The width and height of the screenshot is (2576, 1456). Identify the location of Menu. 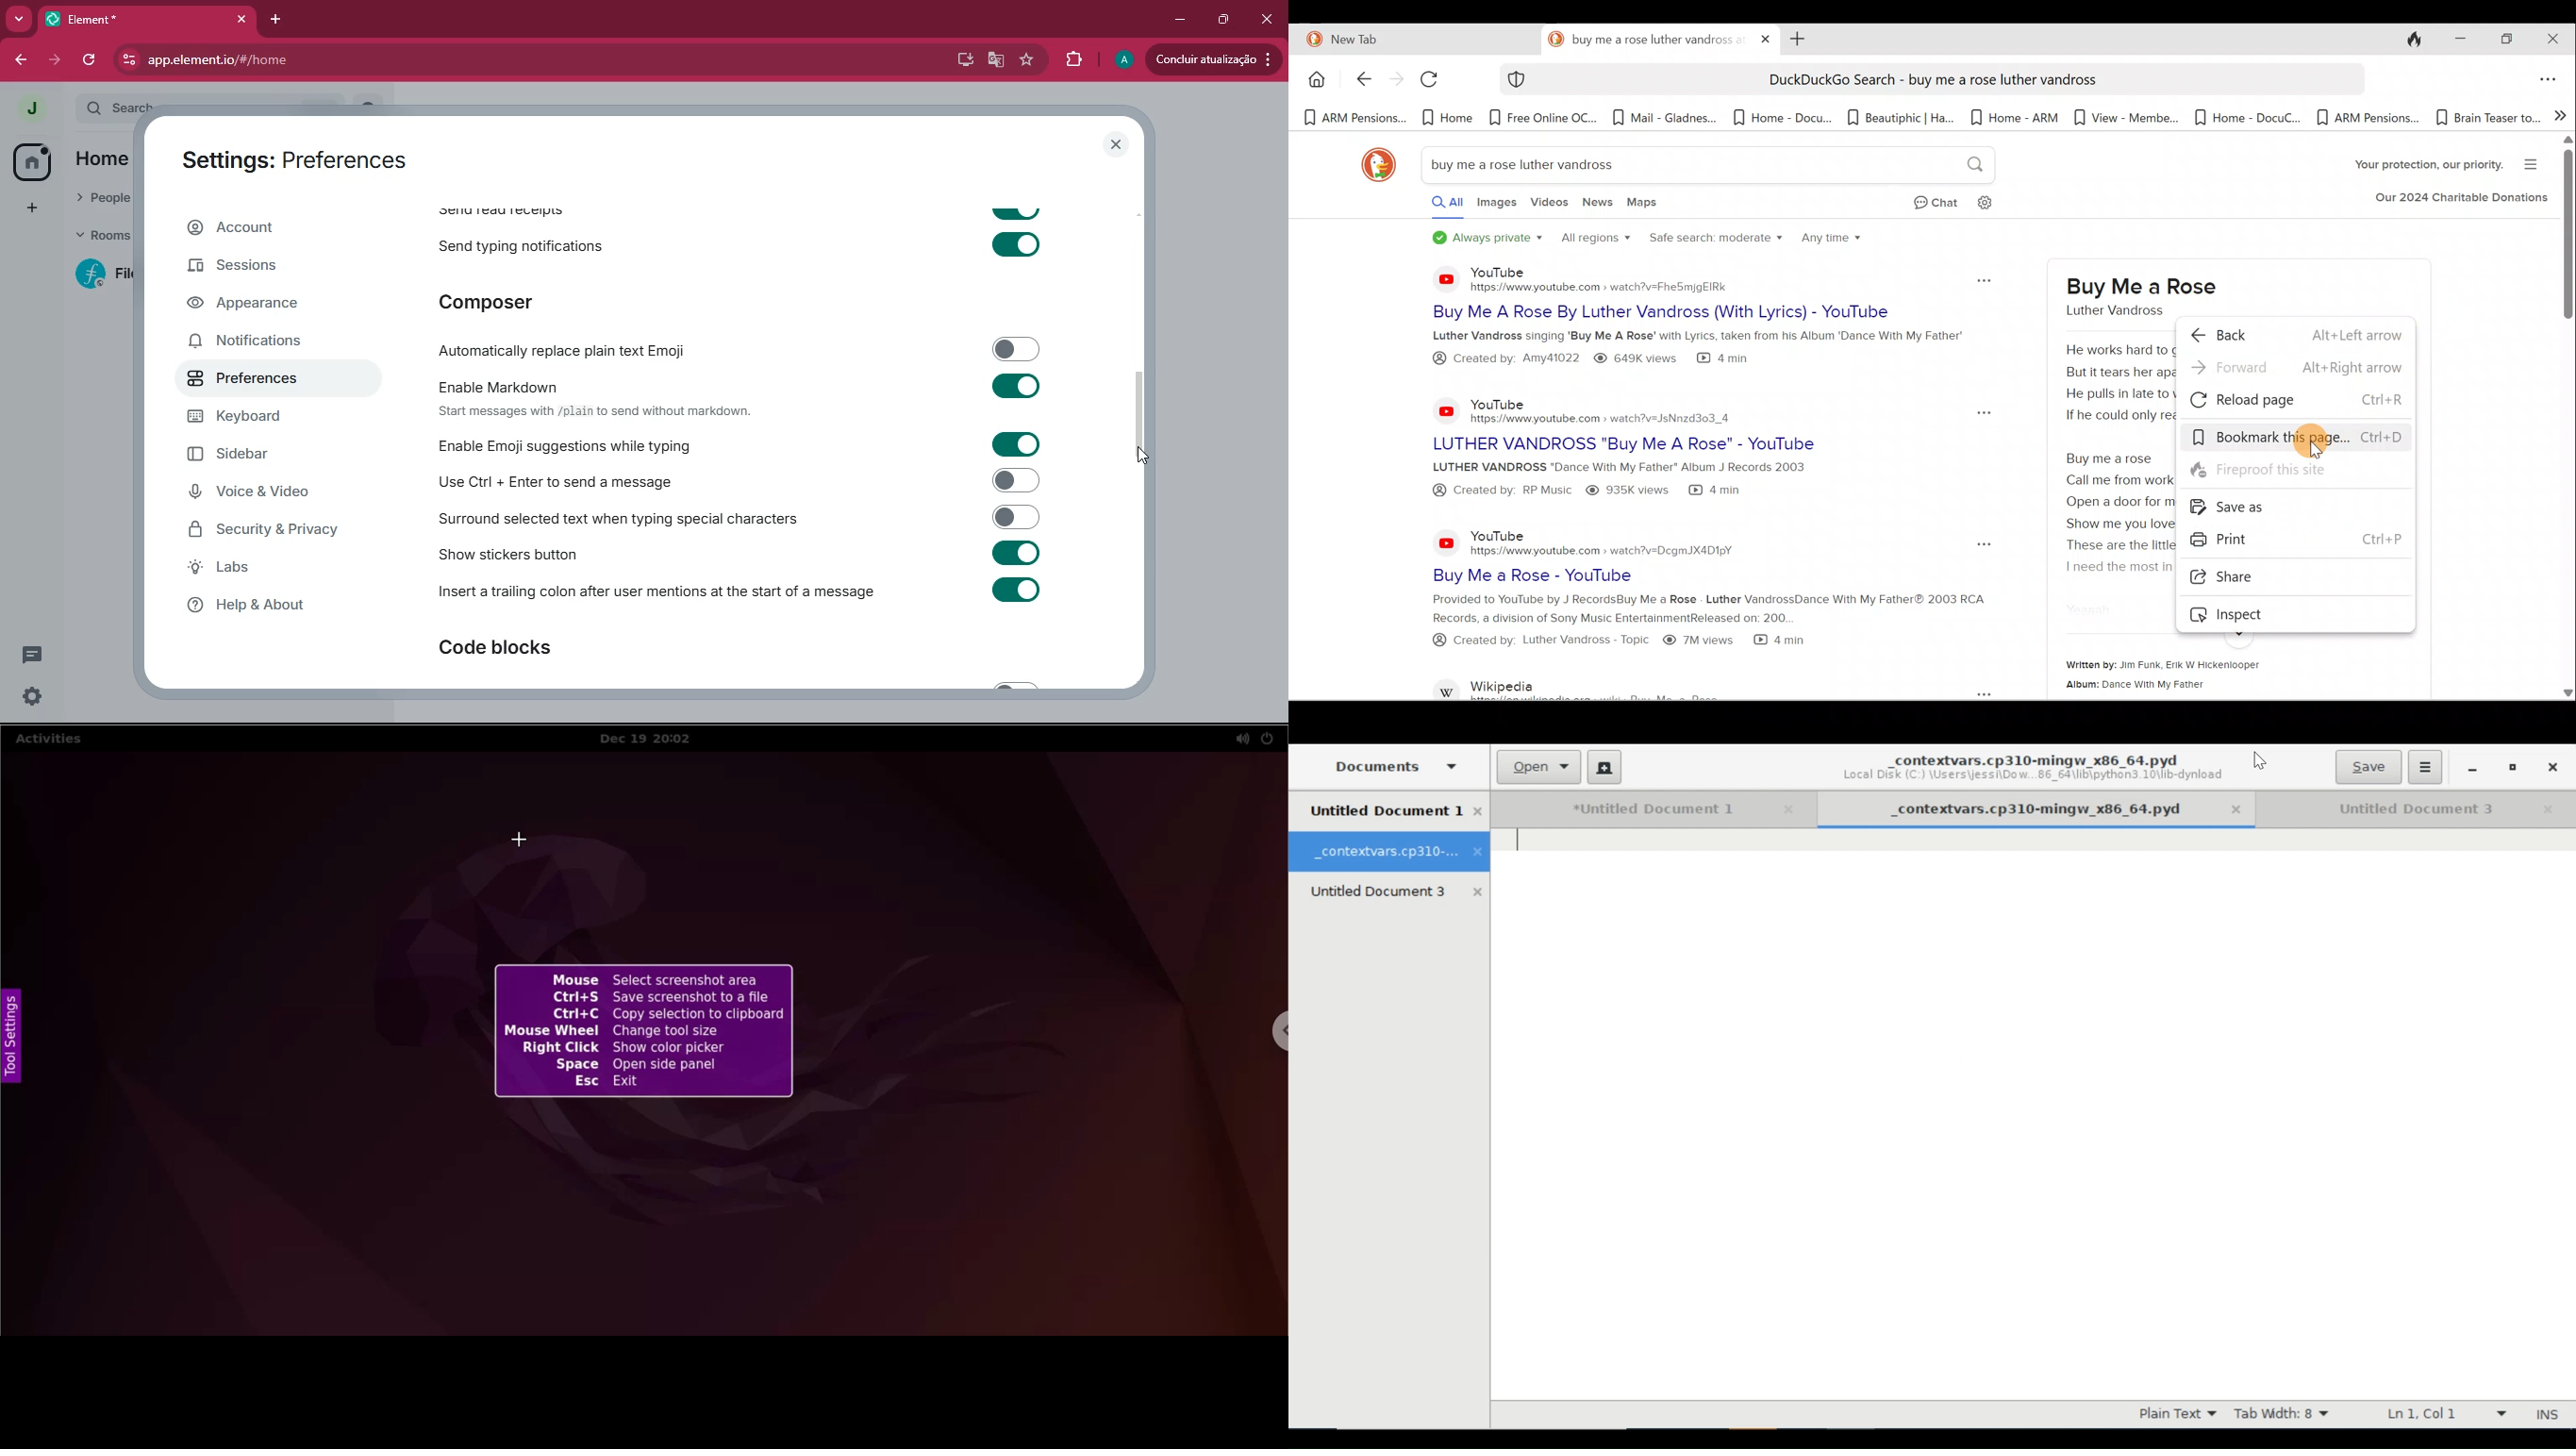
(2535, 162).